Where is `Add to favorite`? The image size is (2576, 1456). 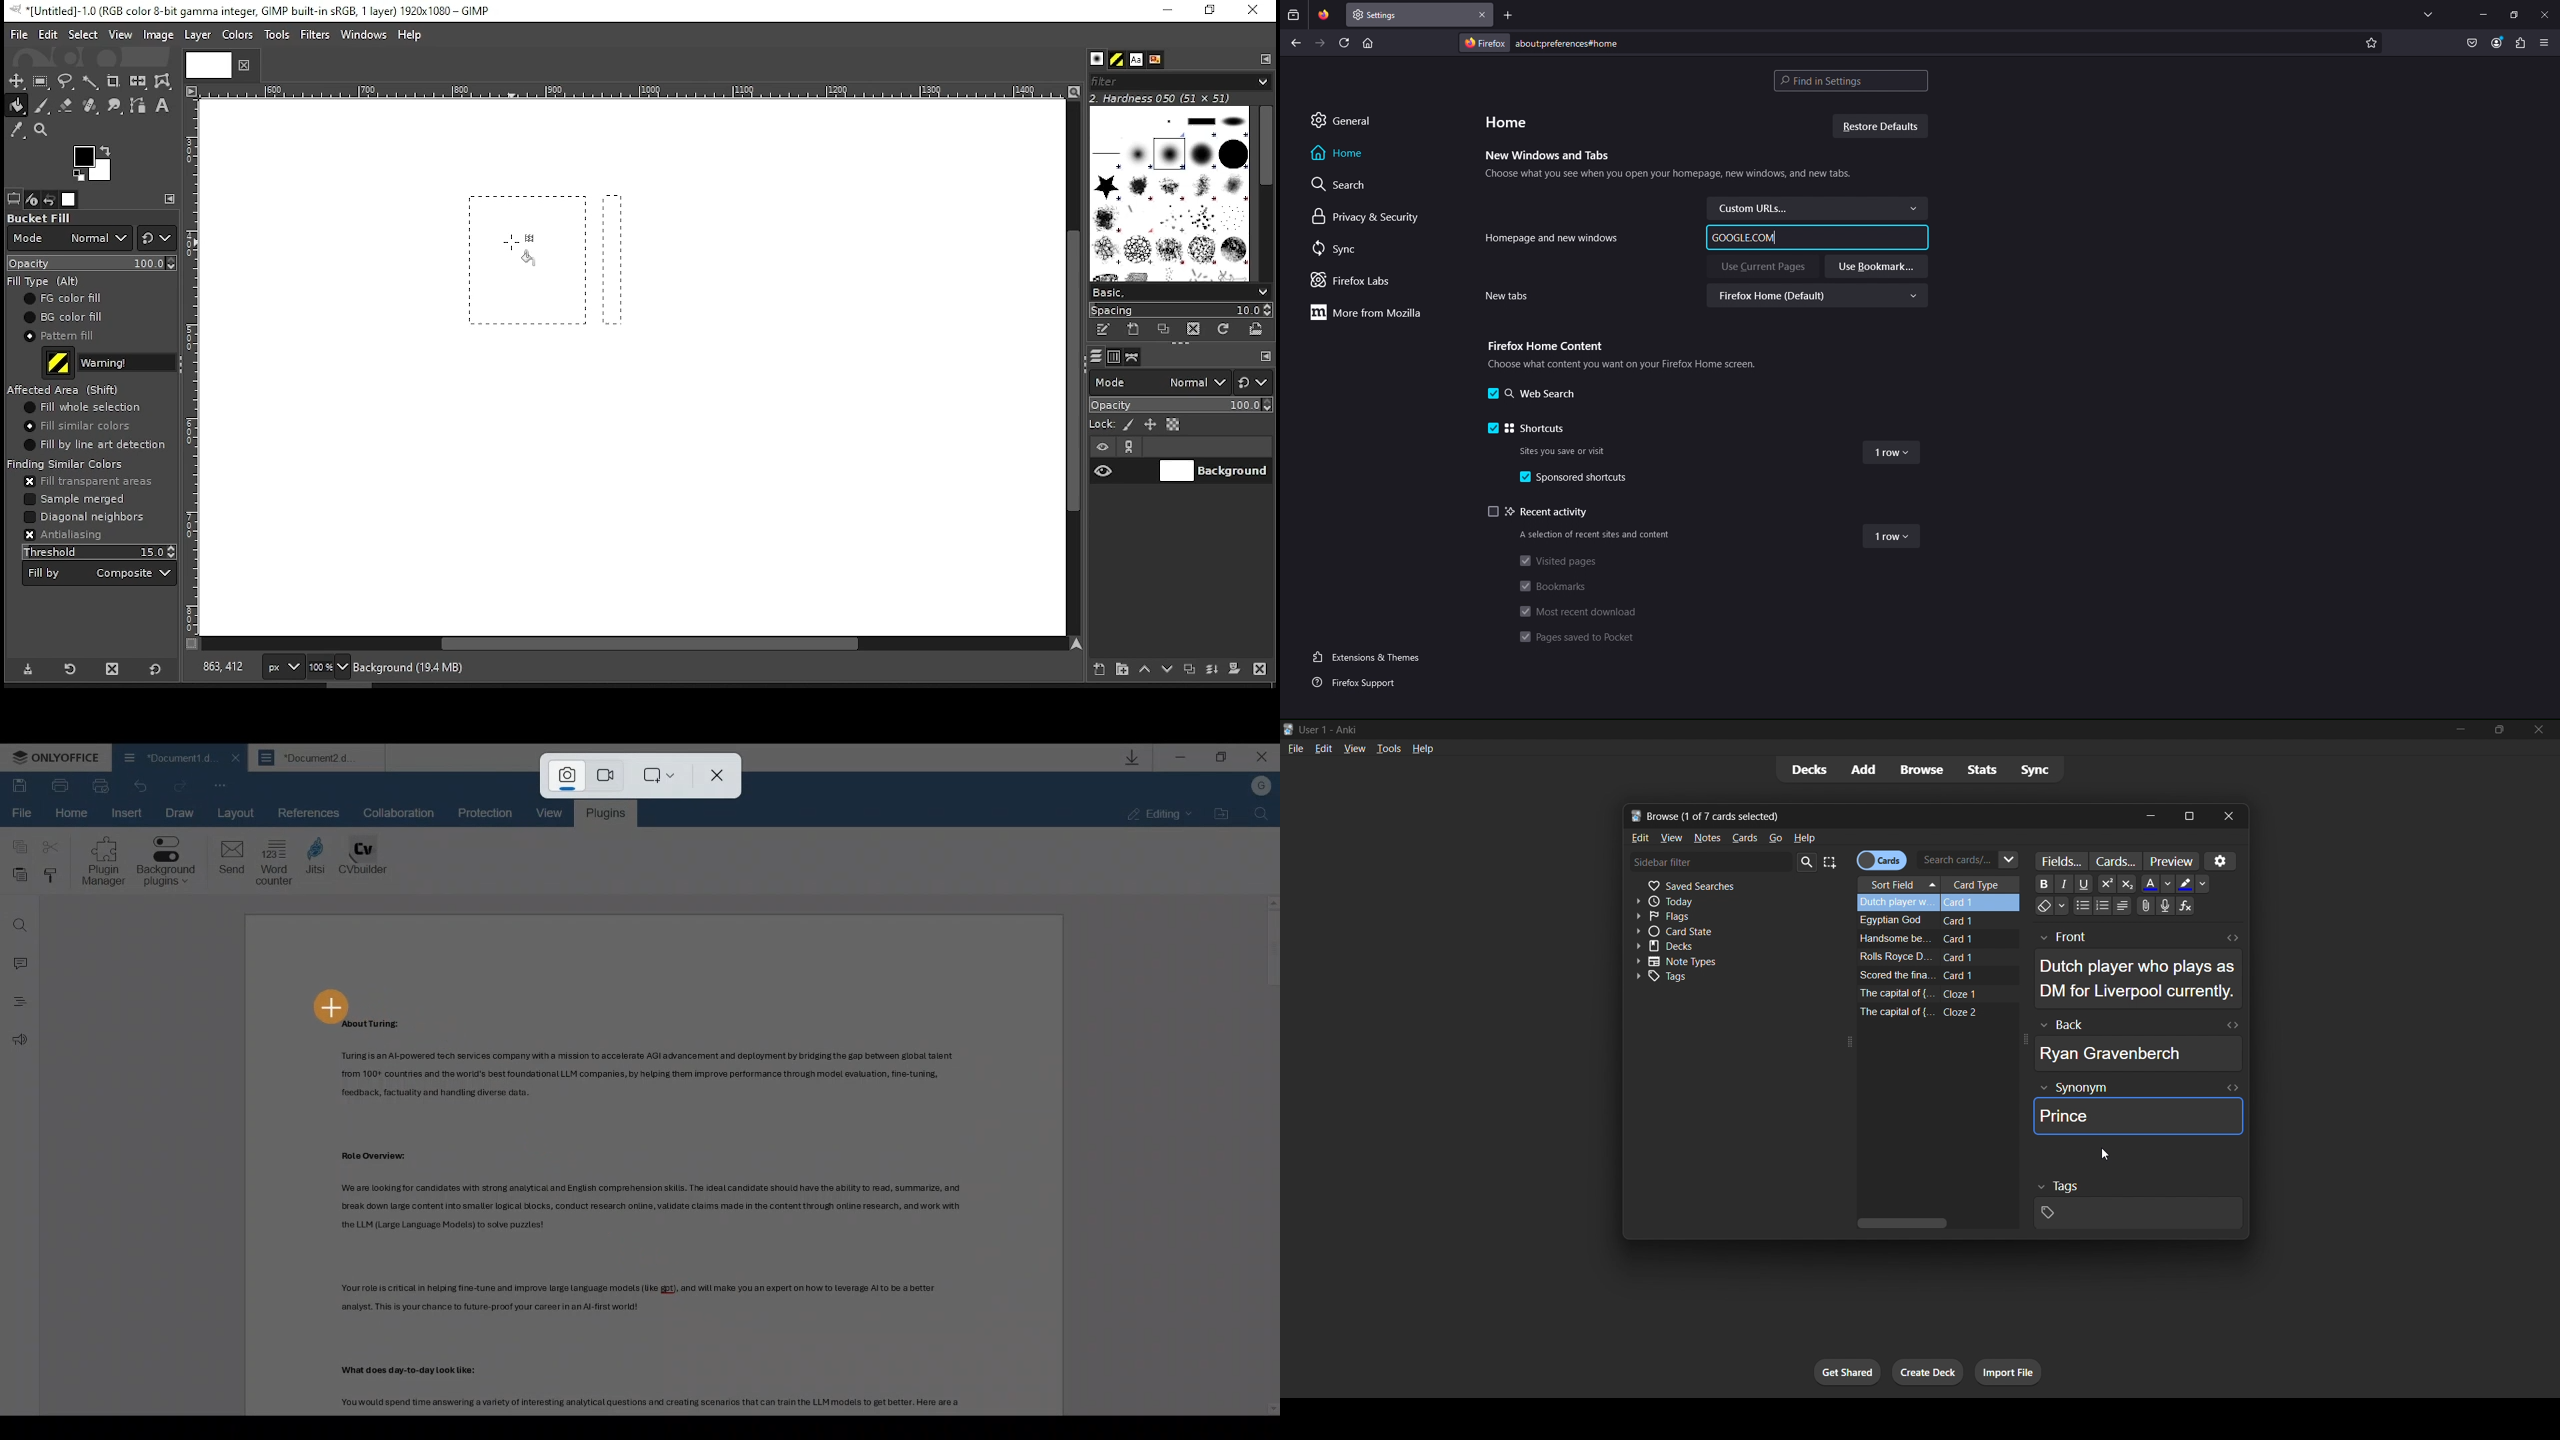
Add to favorite is located at coordinates (2371, 43).